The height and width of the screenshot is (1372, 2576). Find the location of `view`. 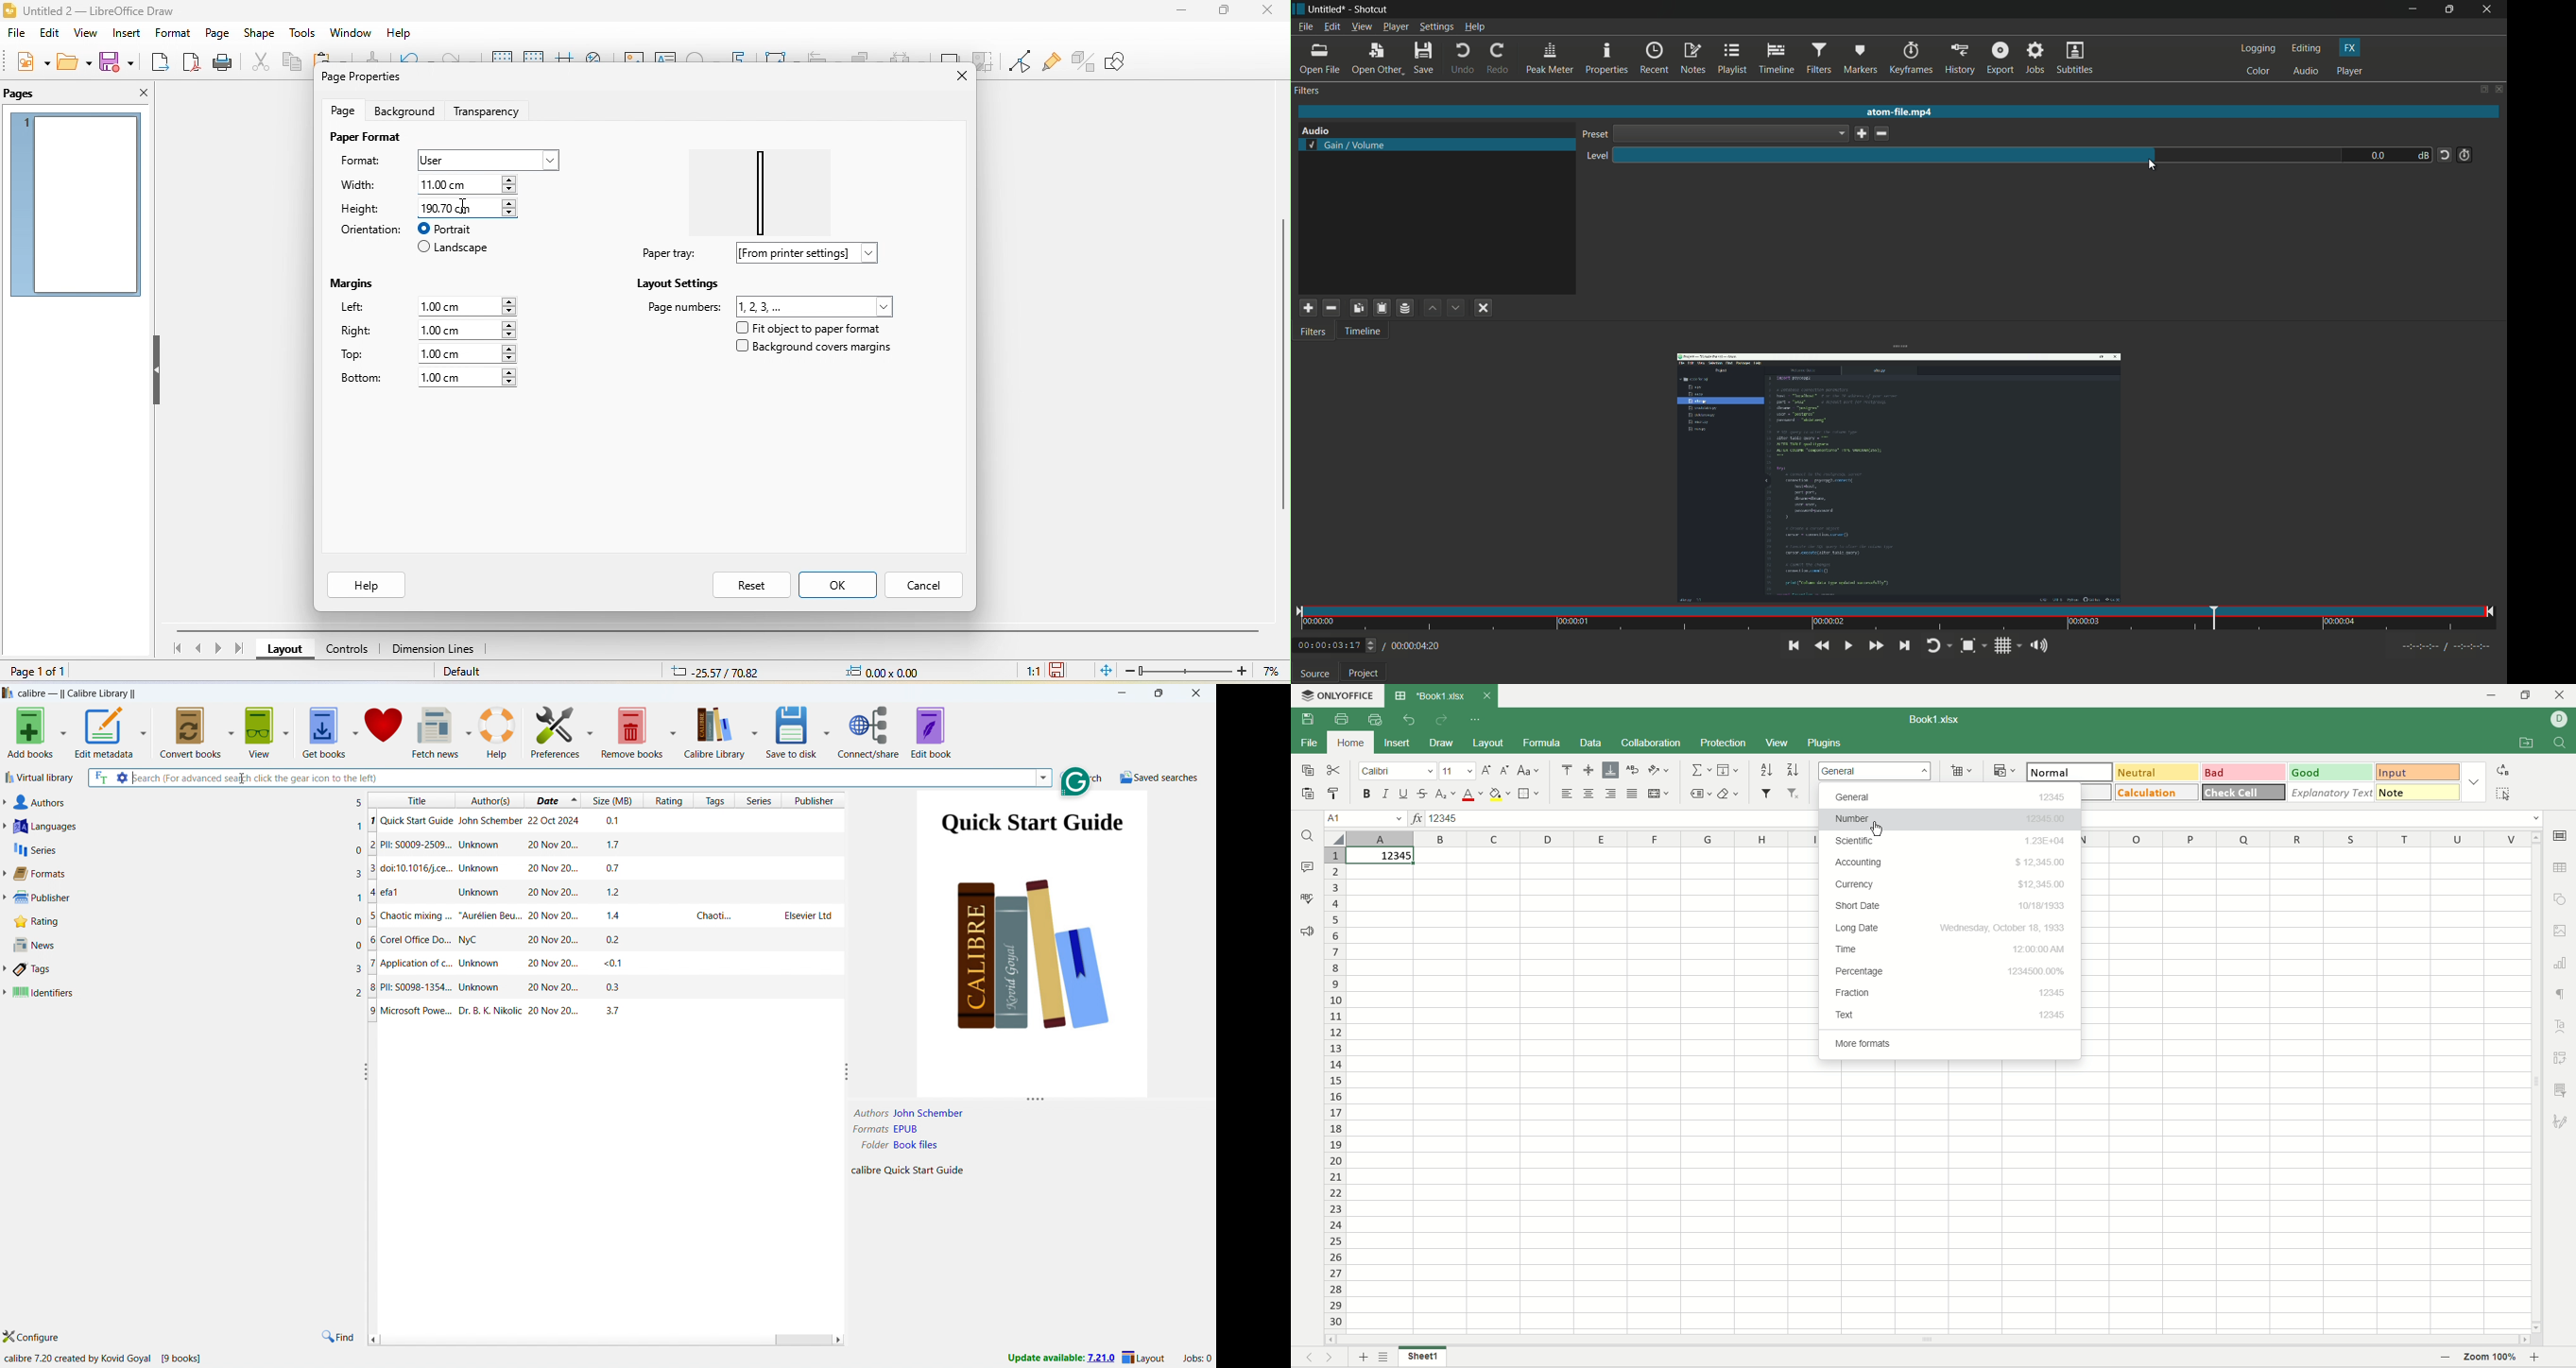

view is located at coordinates (84, 35).